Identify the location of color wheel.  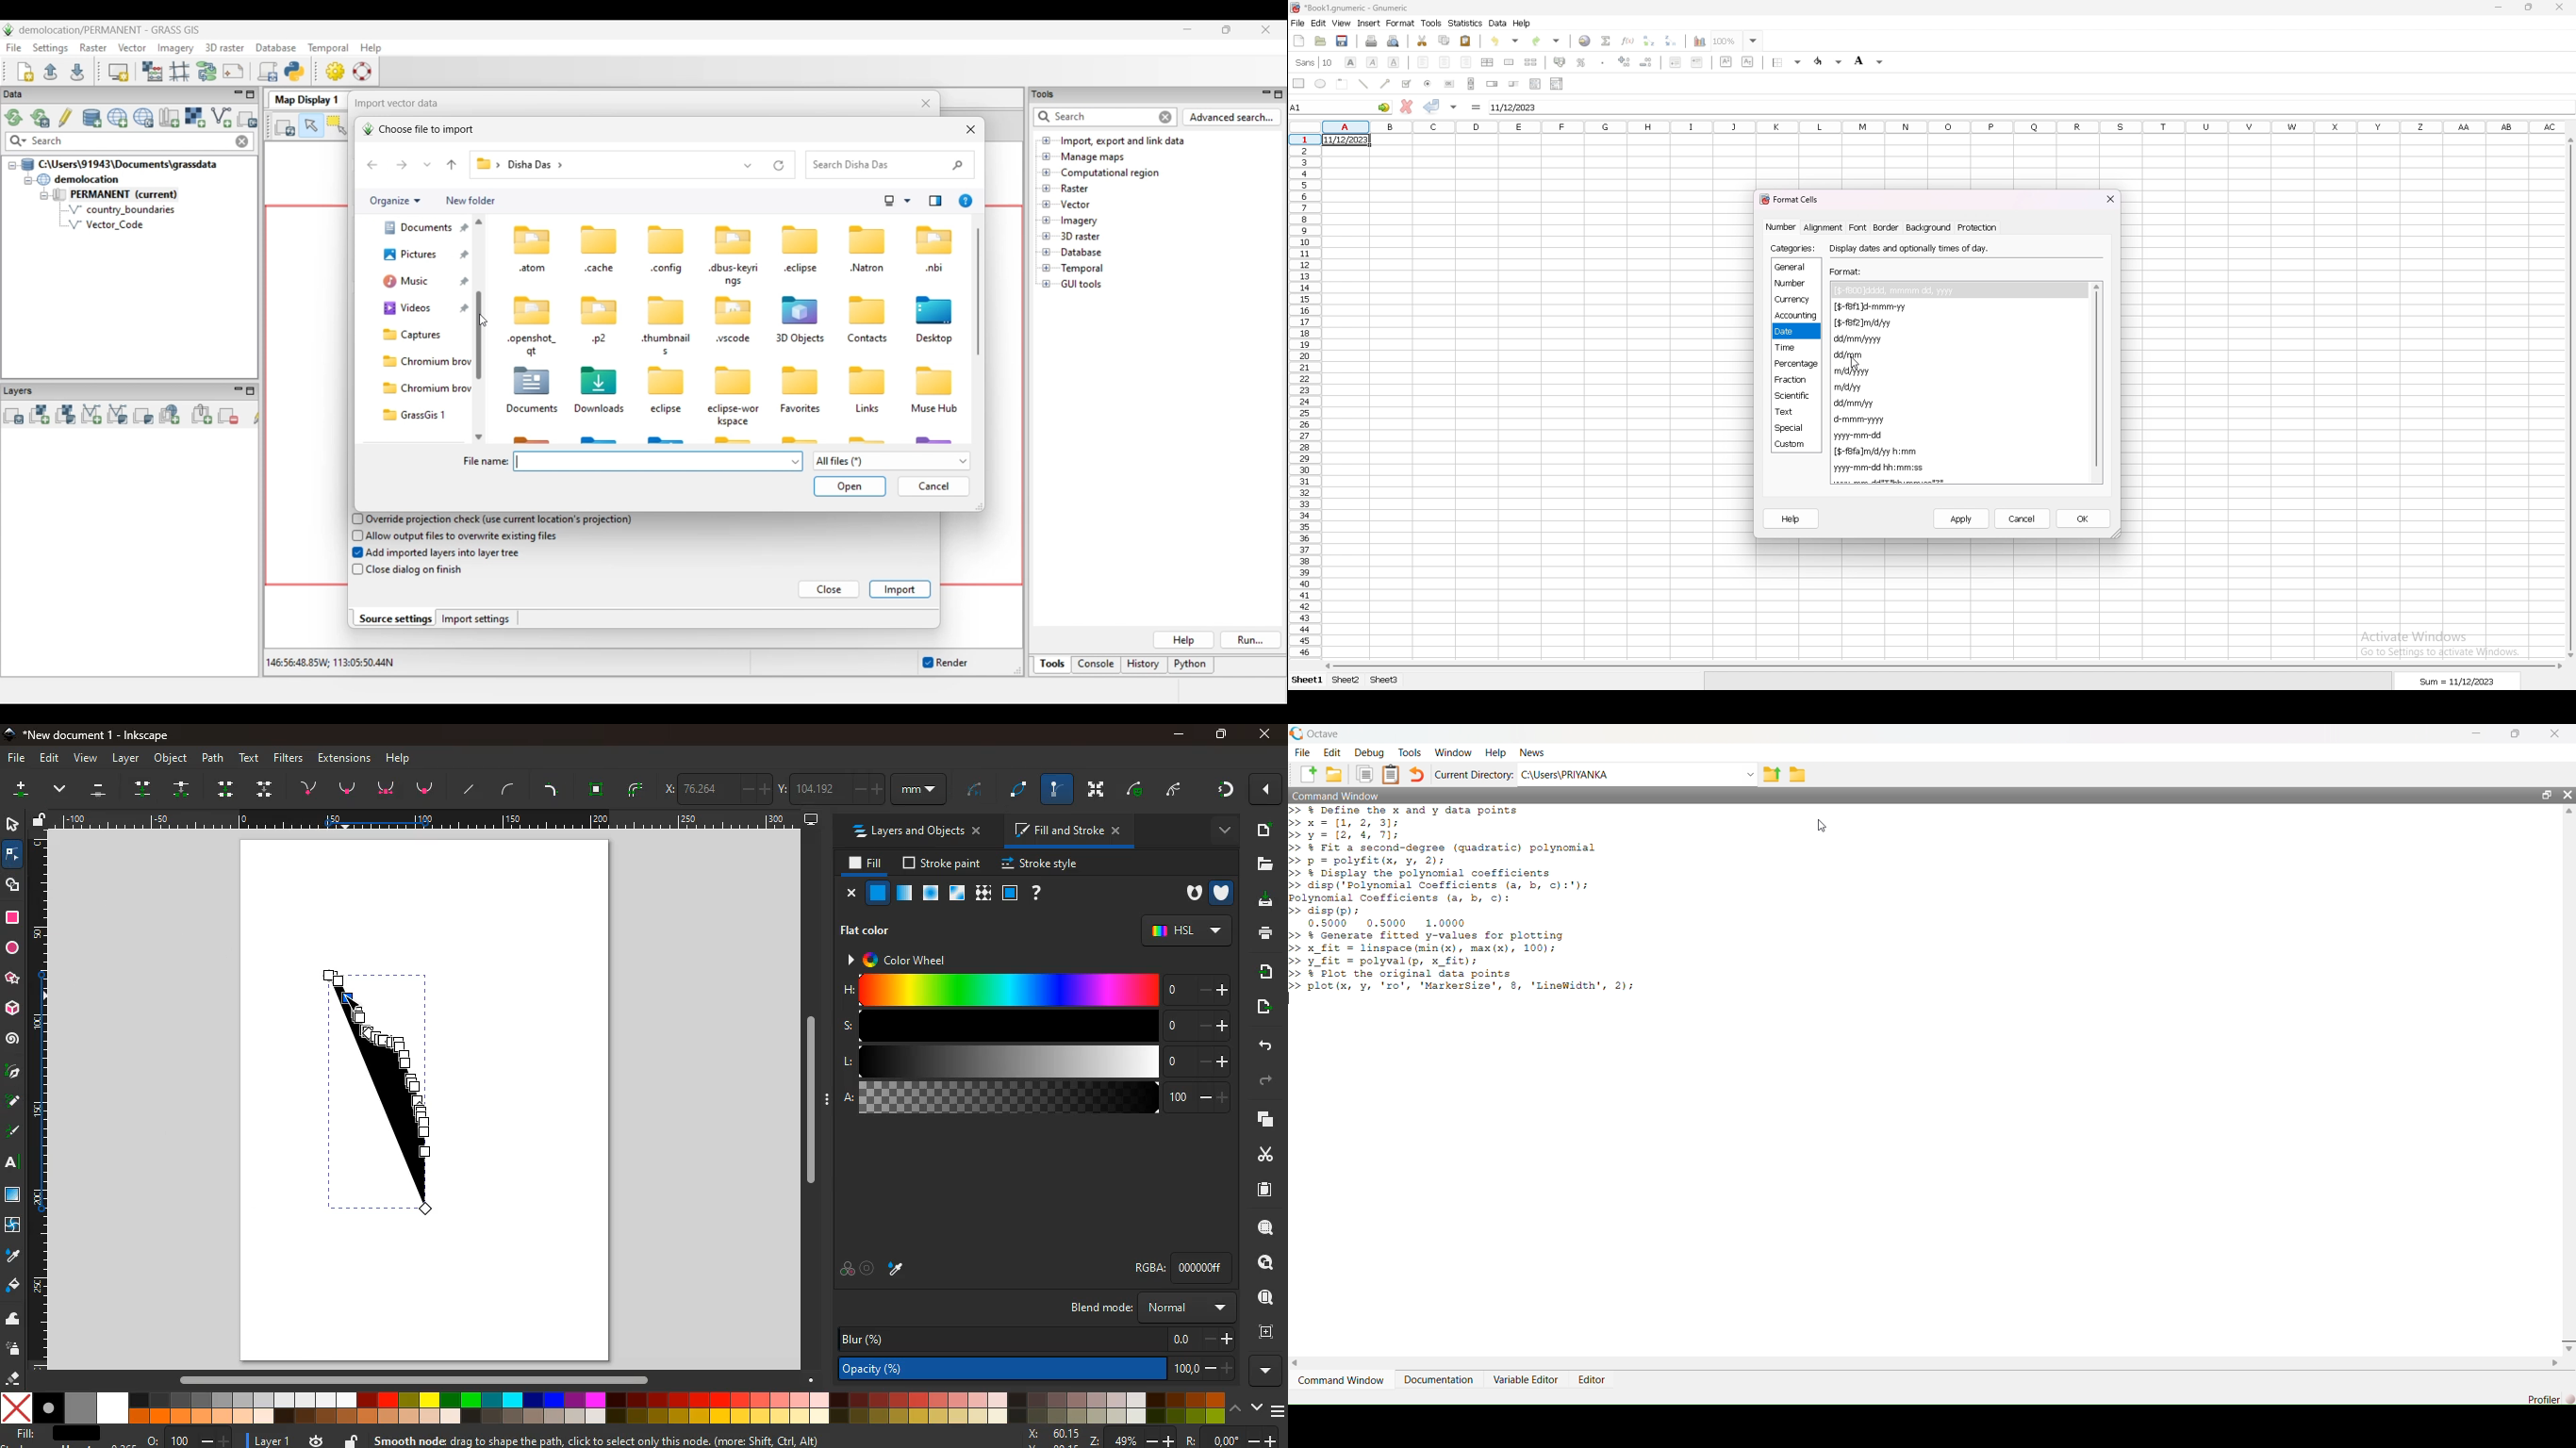
(908, 959).